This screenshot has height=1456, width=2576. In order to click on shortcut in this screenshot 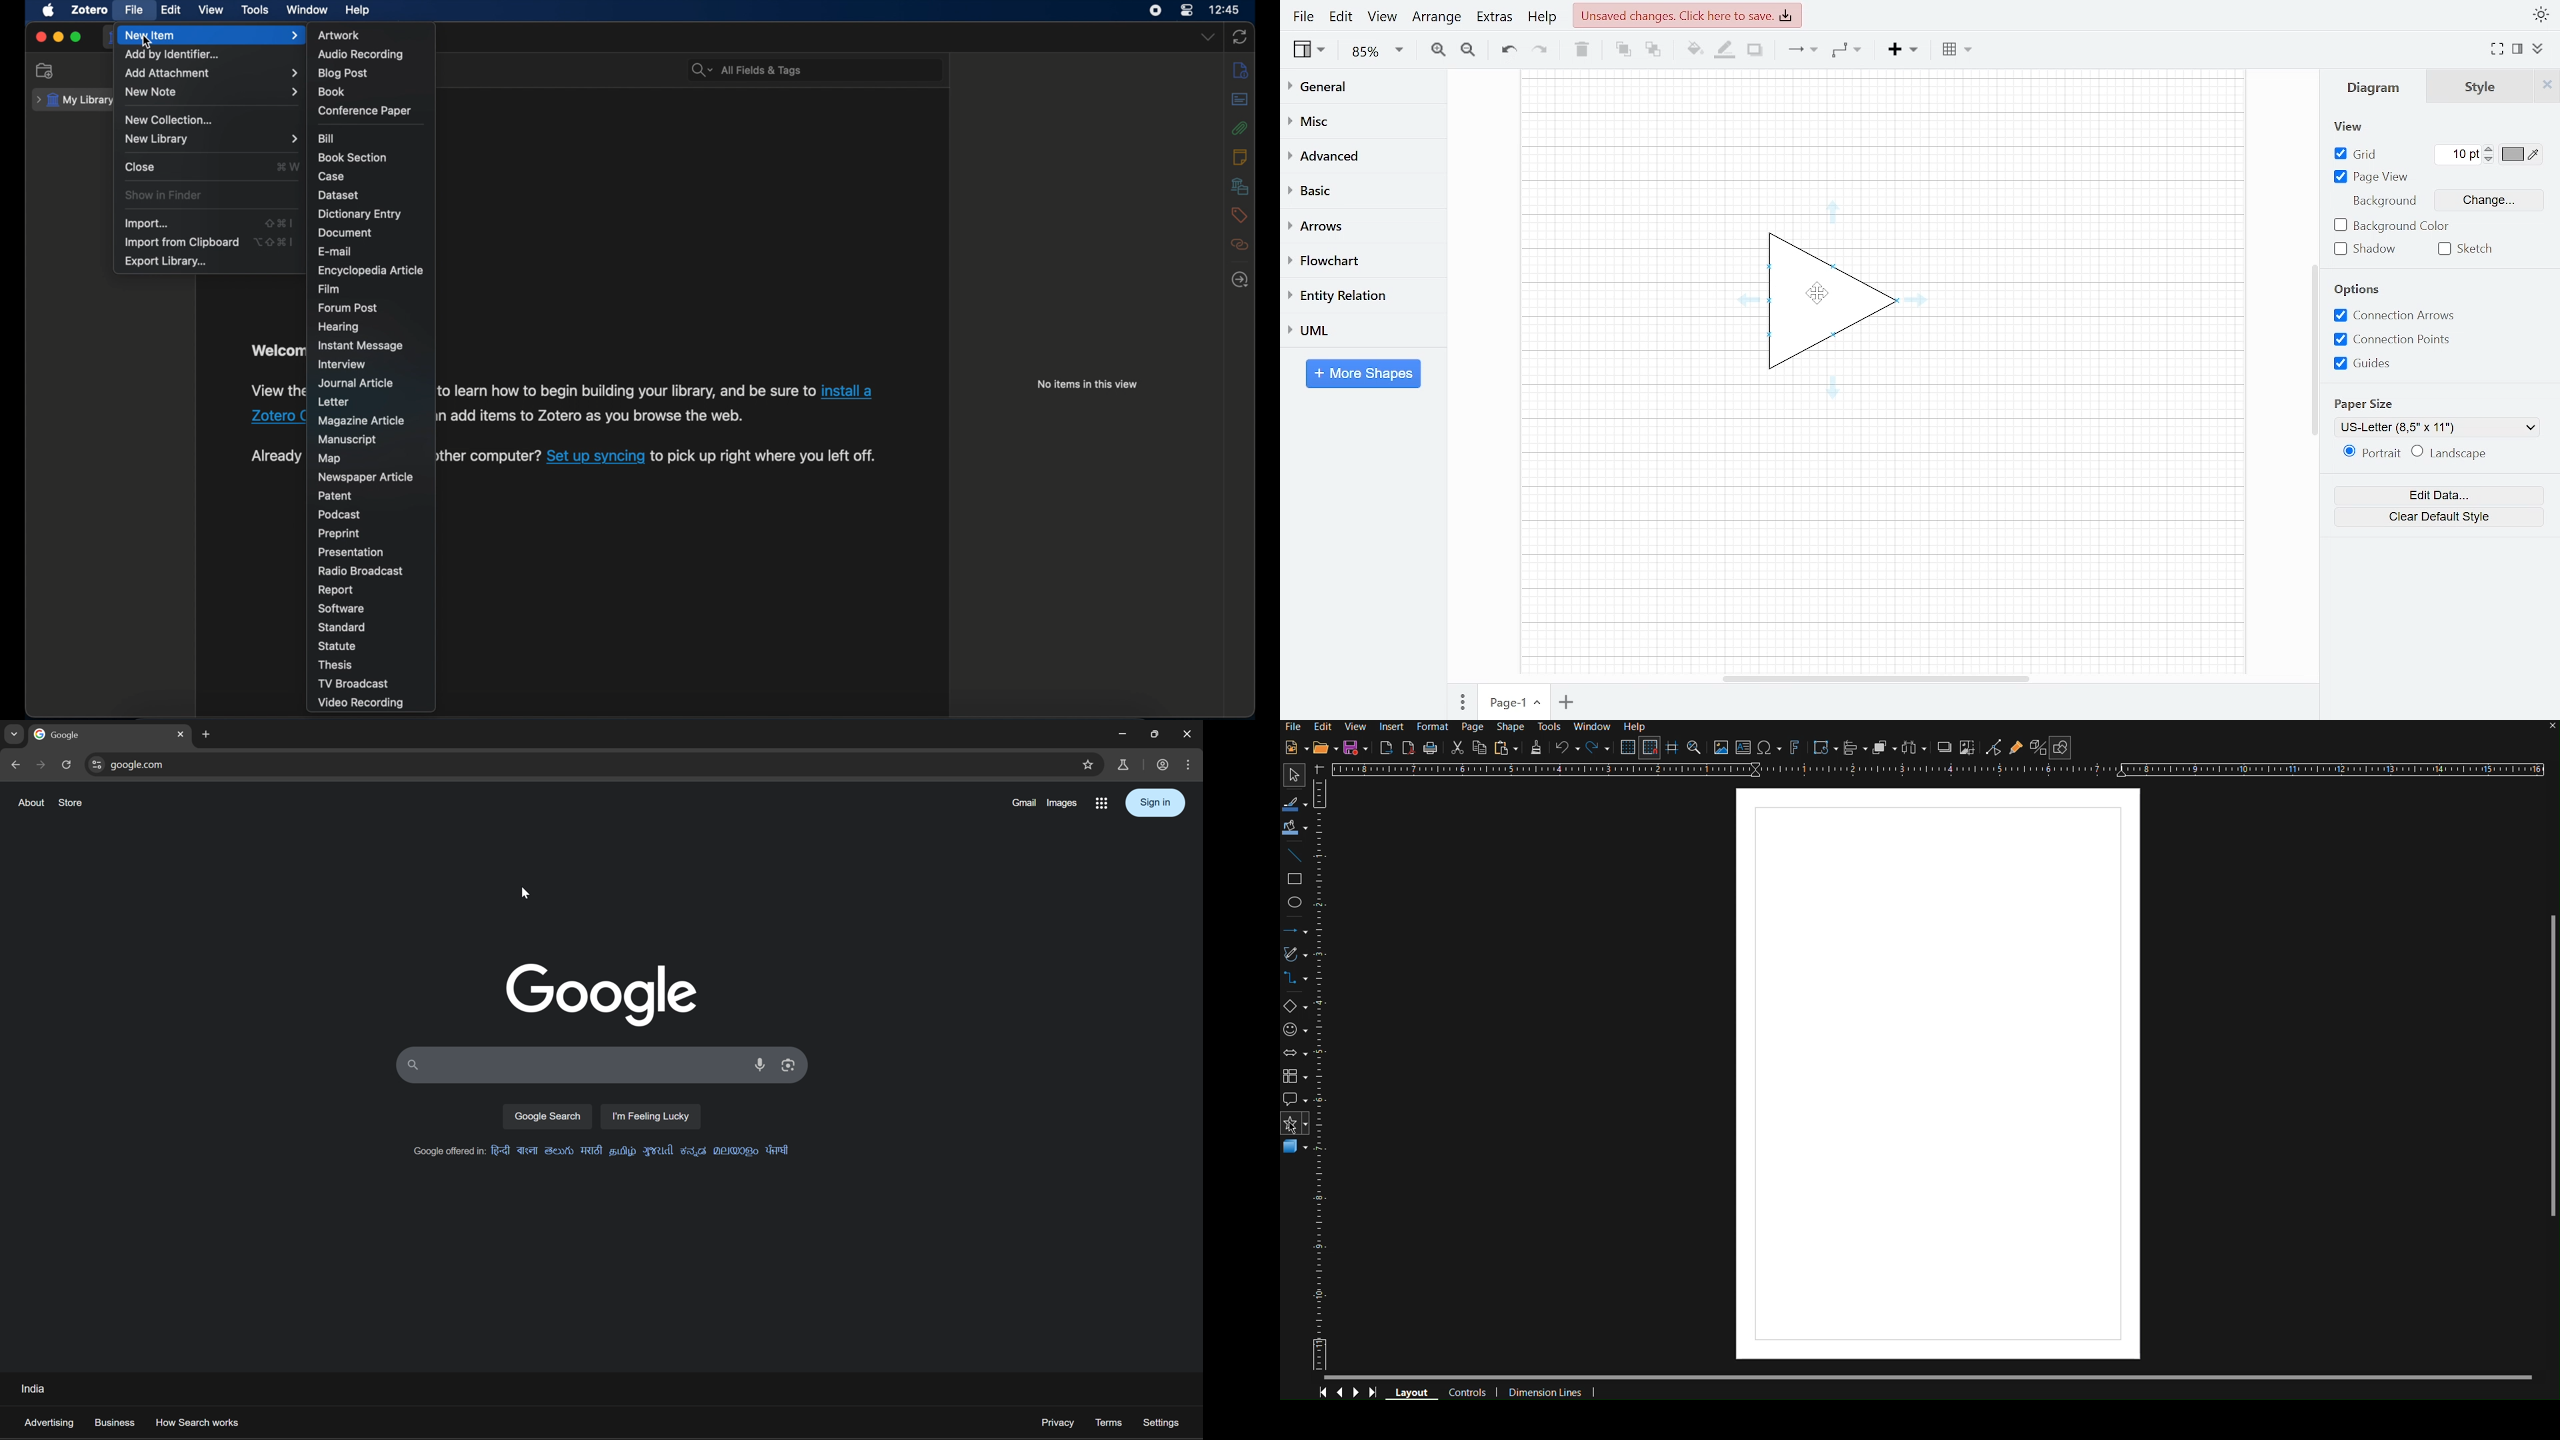, I will do `click(279, 223)`.